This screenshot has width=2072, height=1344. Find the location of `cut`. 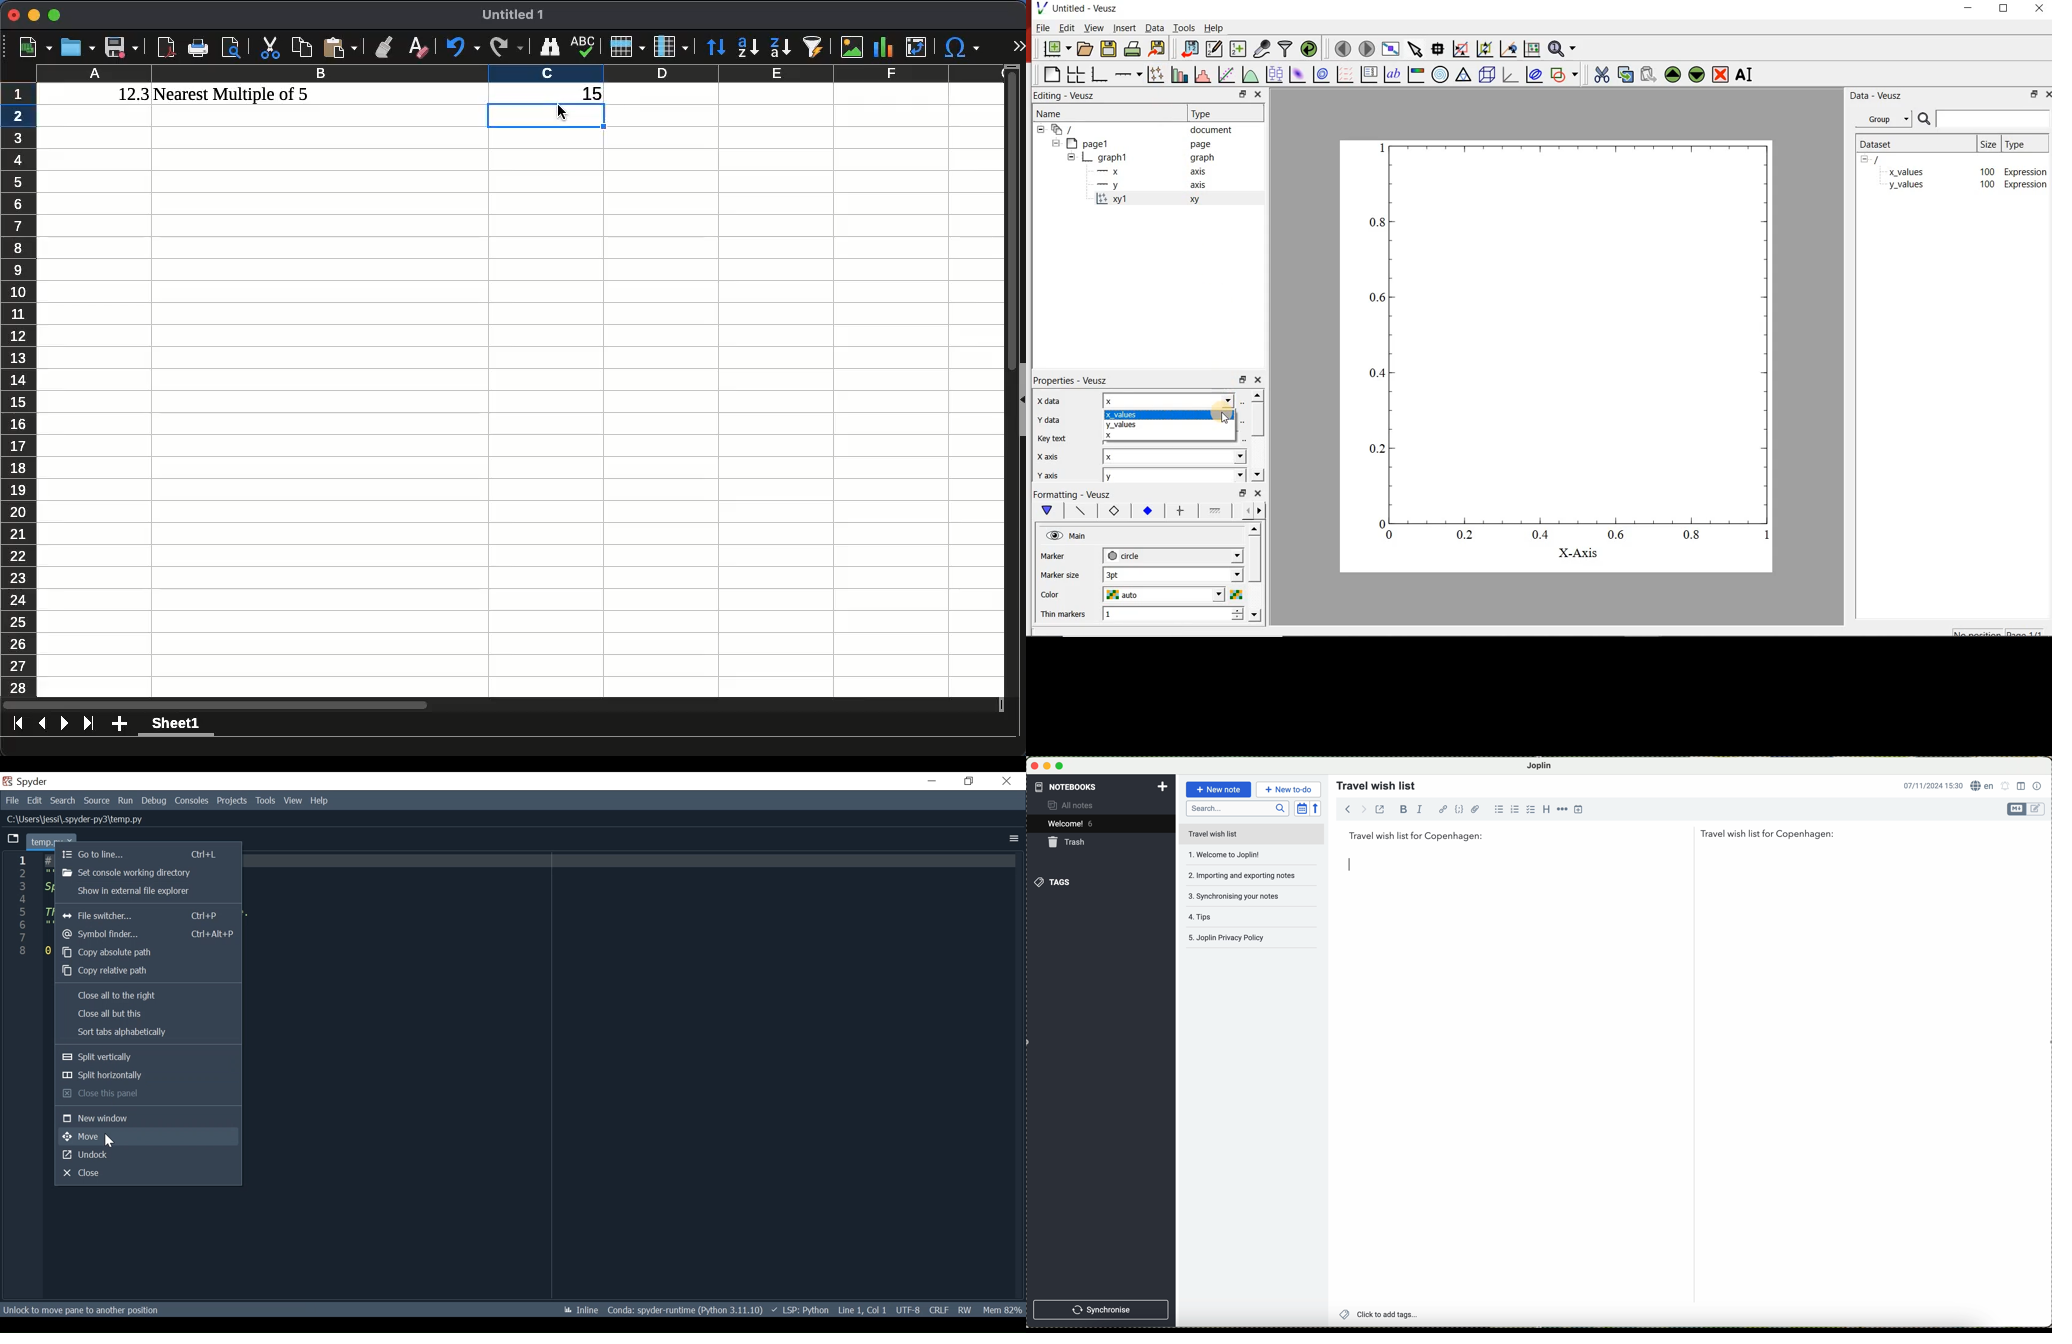

cut is located at coordinates (270, 47).